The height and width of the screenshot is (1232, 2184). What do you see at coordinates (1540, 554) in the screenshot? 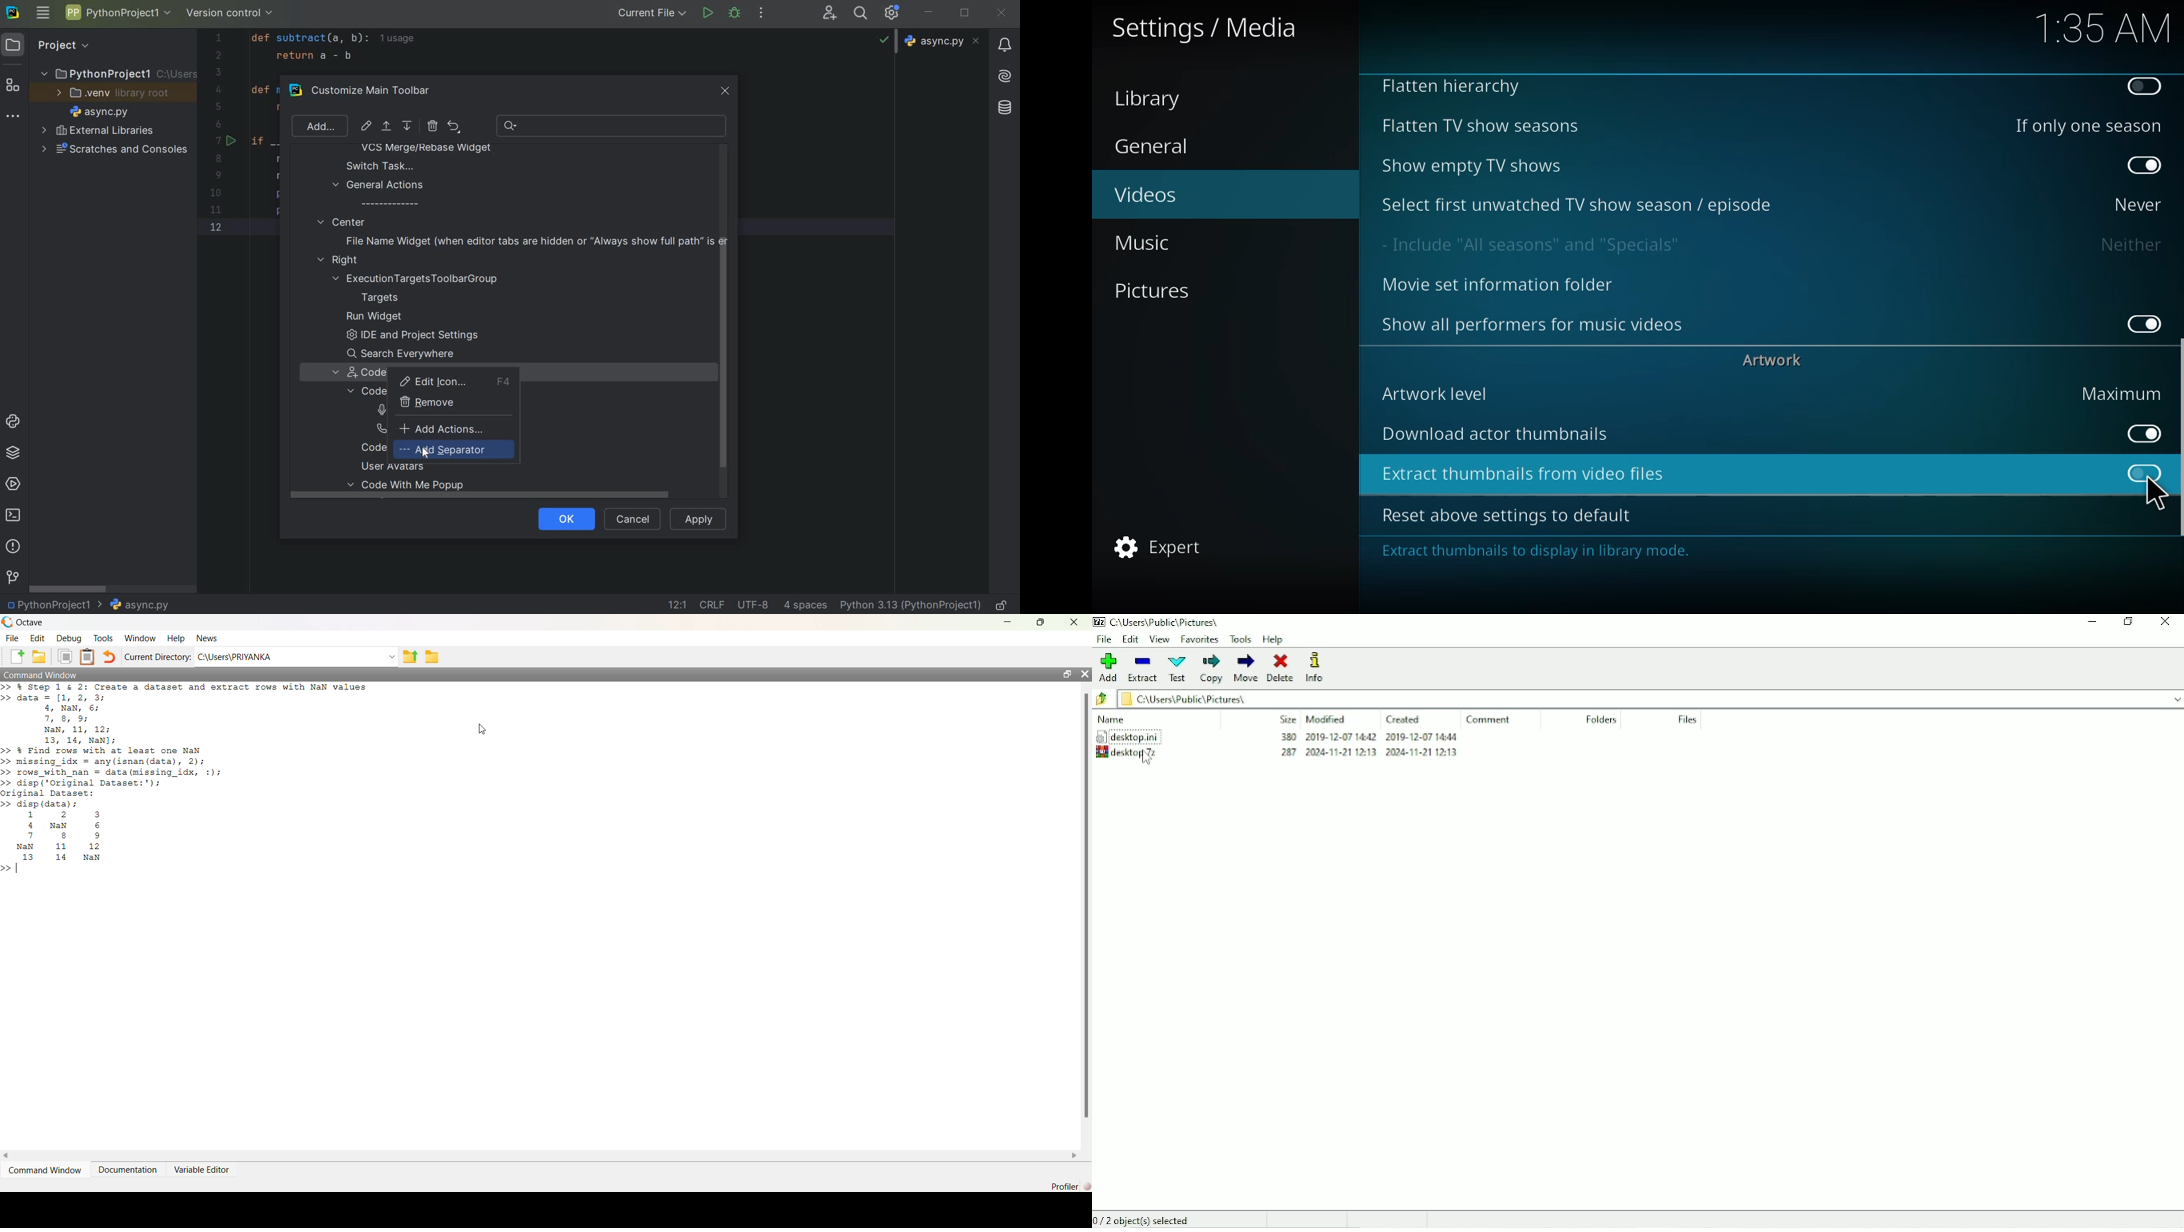
I see `info` at bounding box center [1540, 554].